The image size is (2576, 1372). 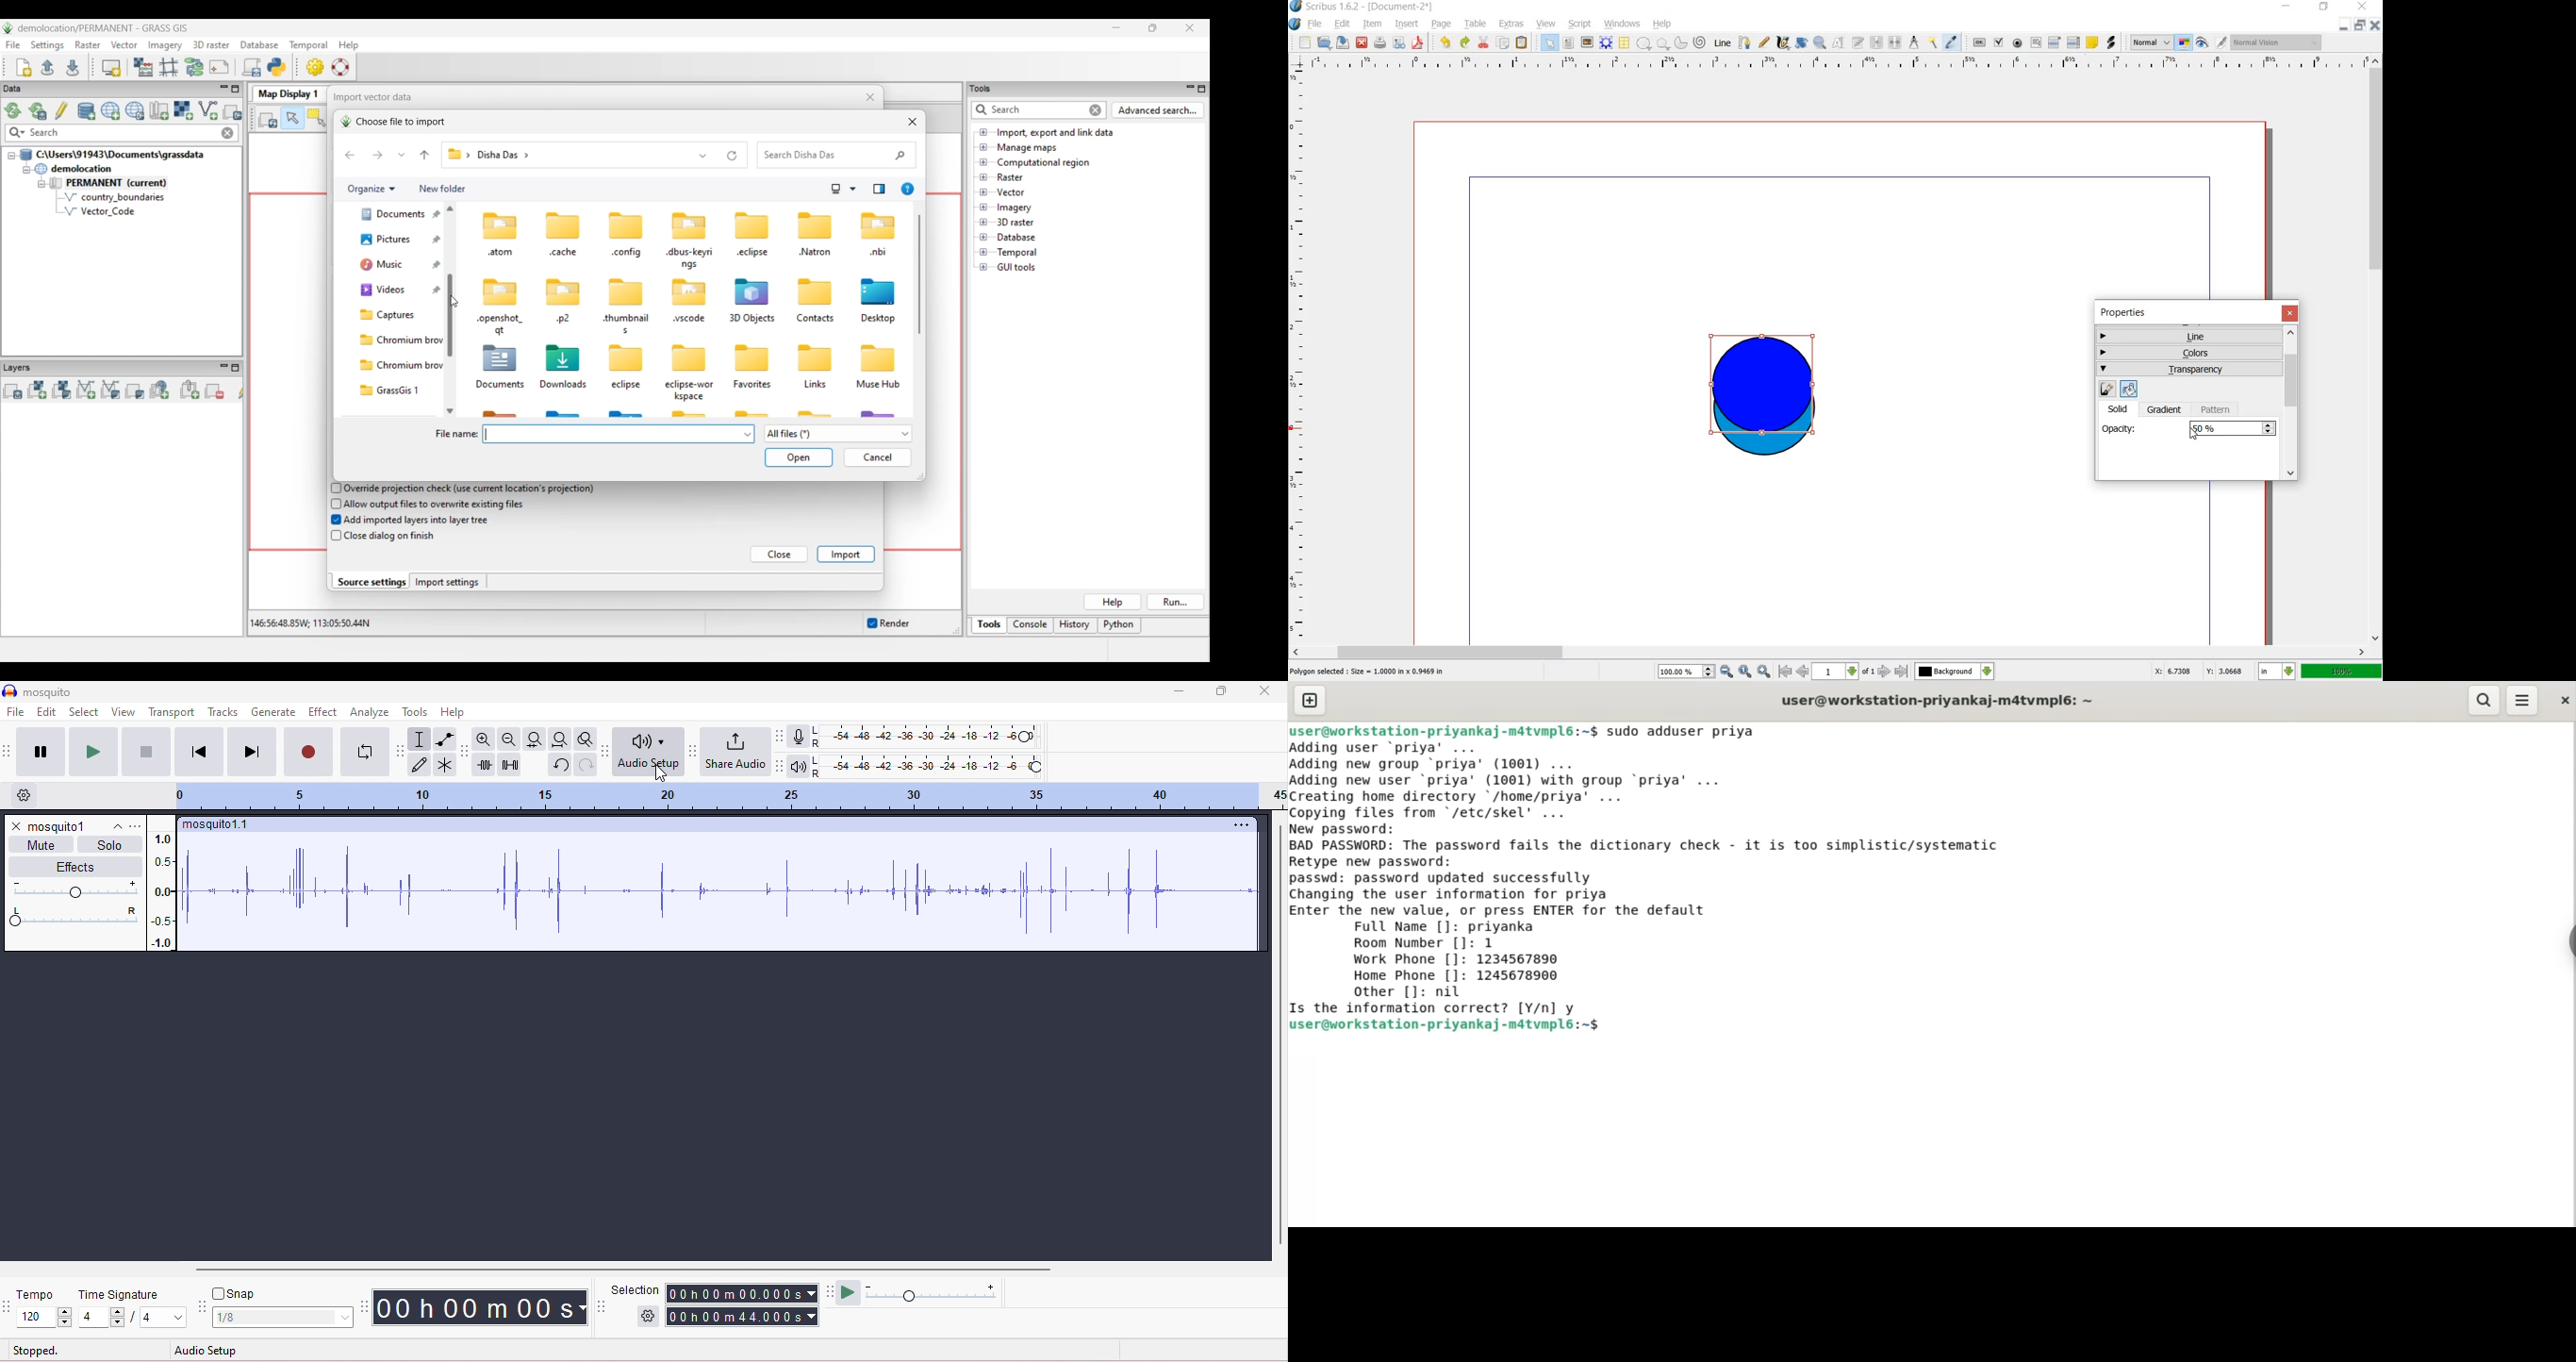 What do you see at coordinates (1622, 24) in the screenshot?
I see `windows` at bounding box center [1622, 24].